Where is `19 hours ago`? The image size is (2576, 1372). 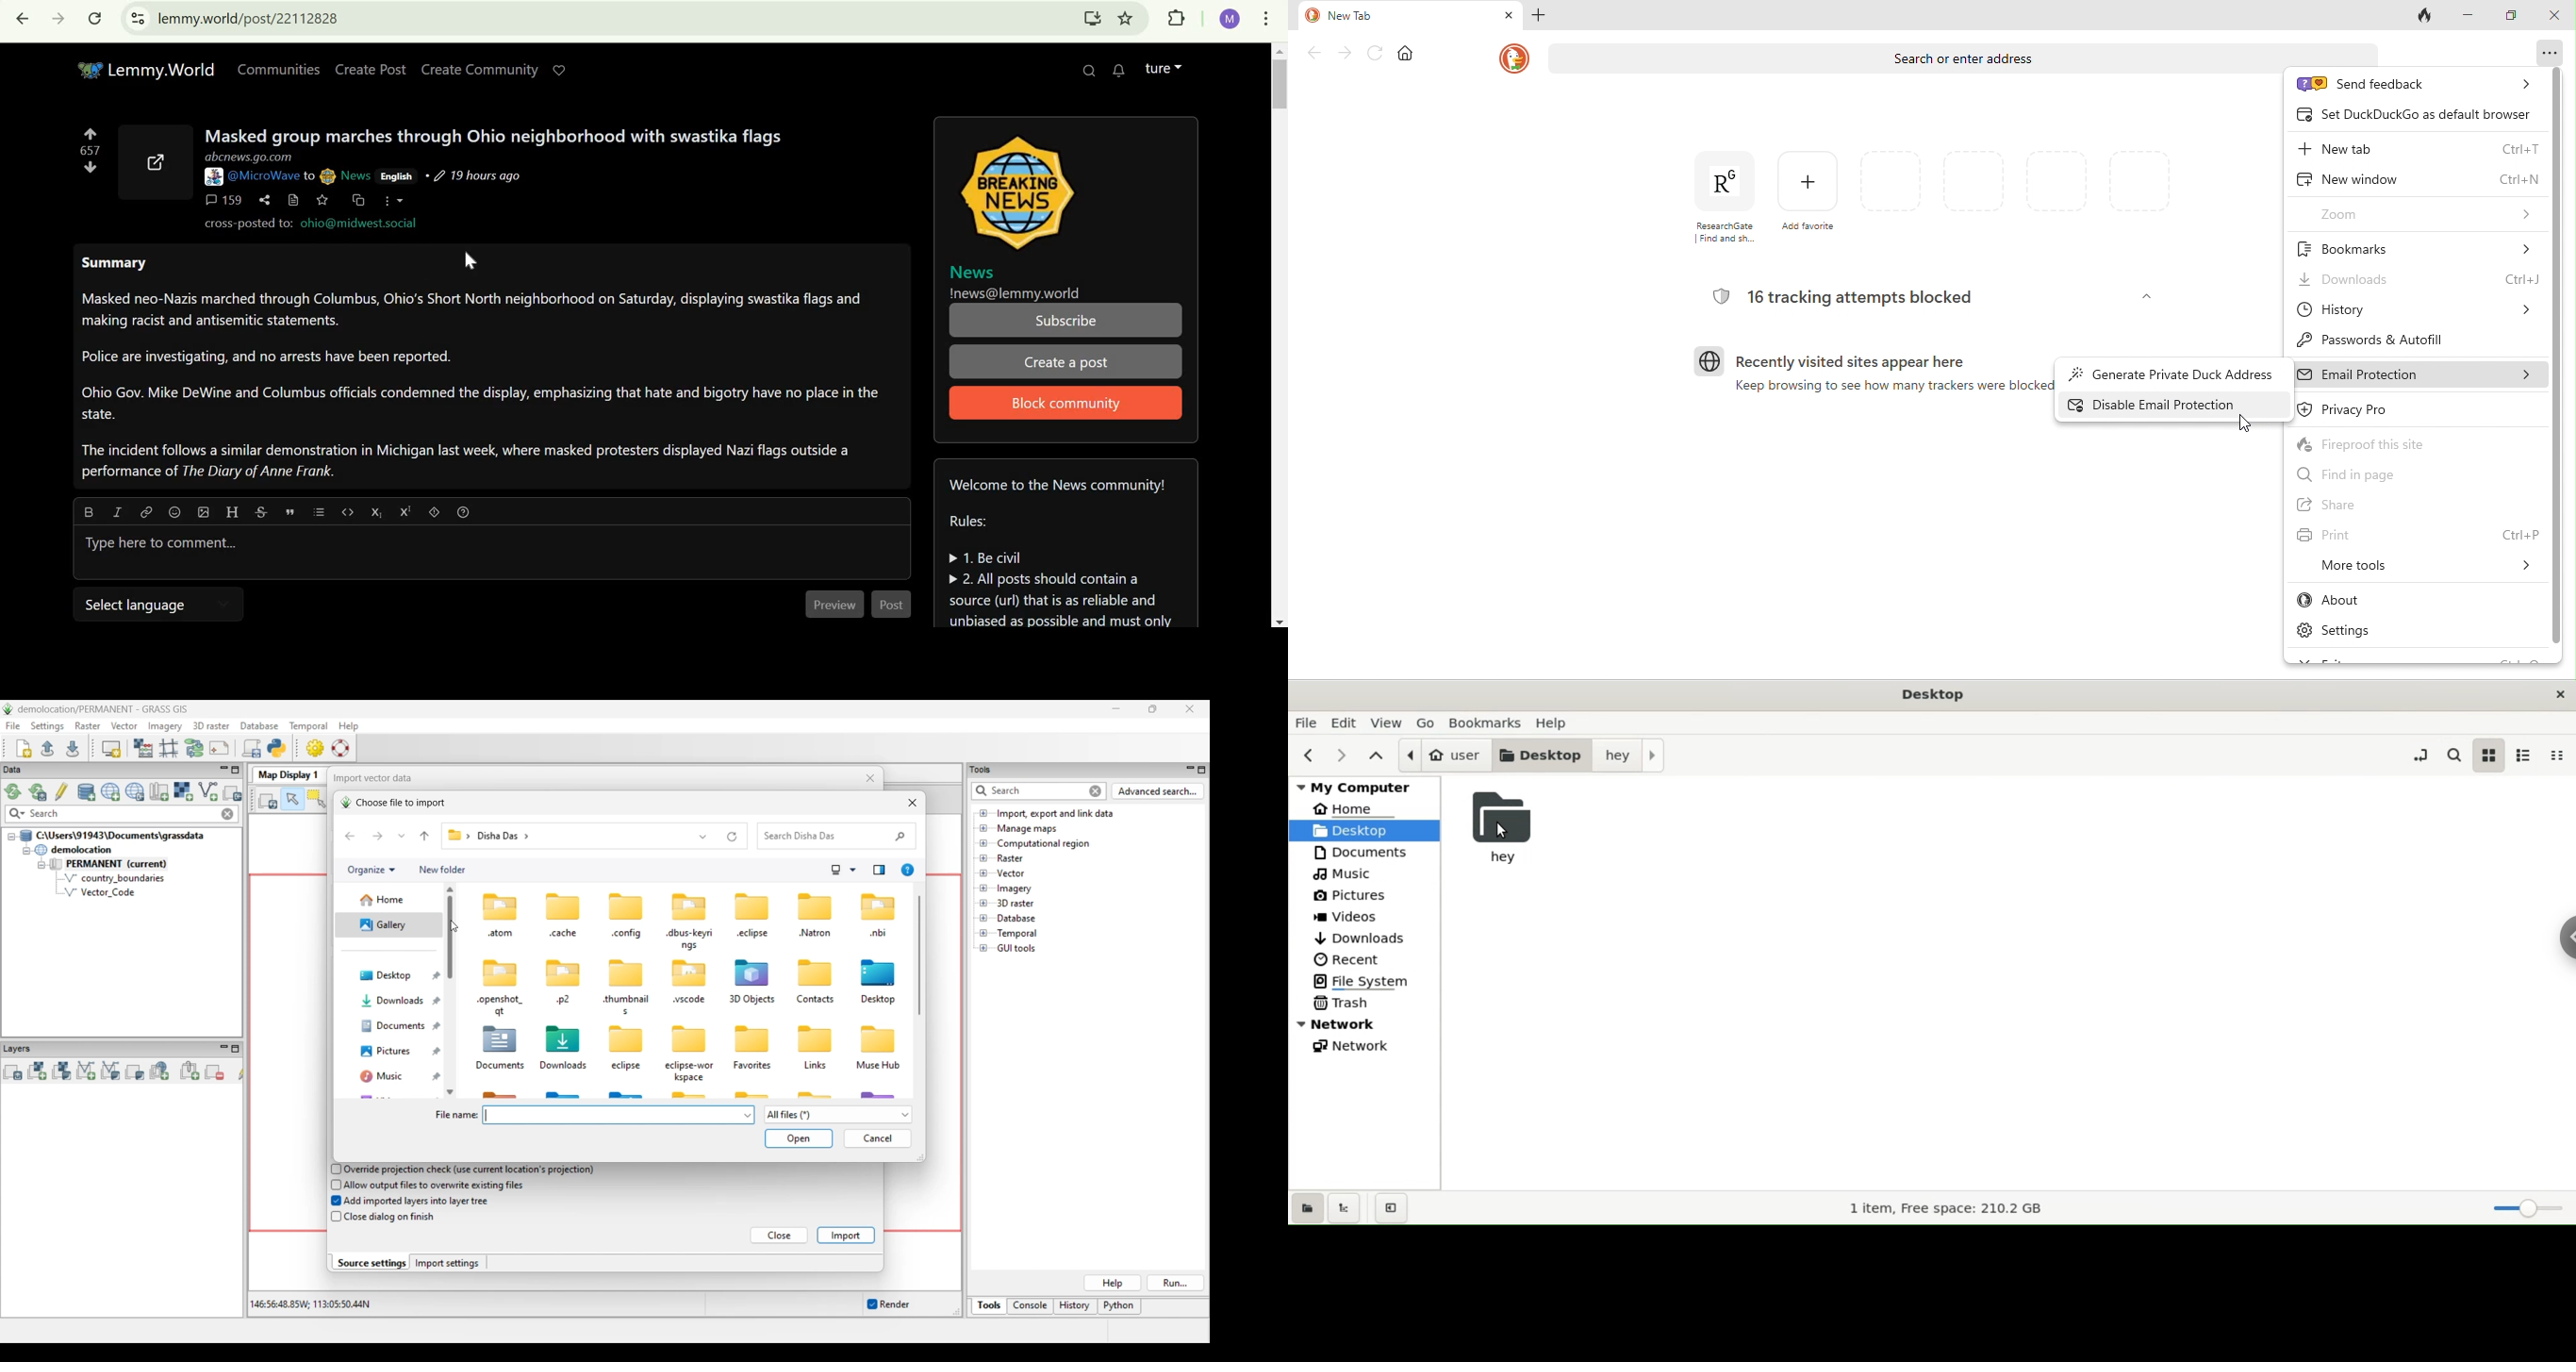
19 hours ago is located at coordinates (477, 176).